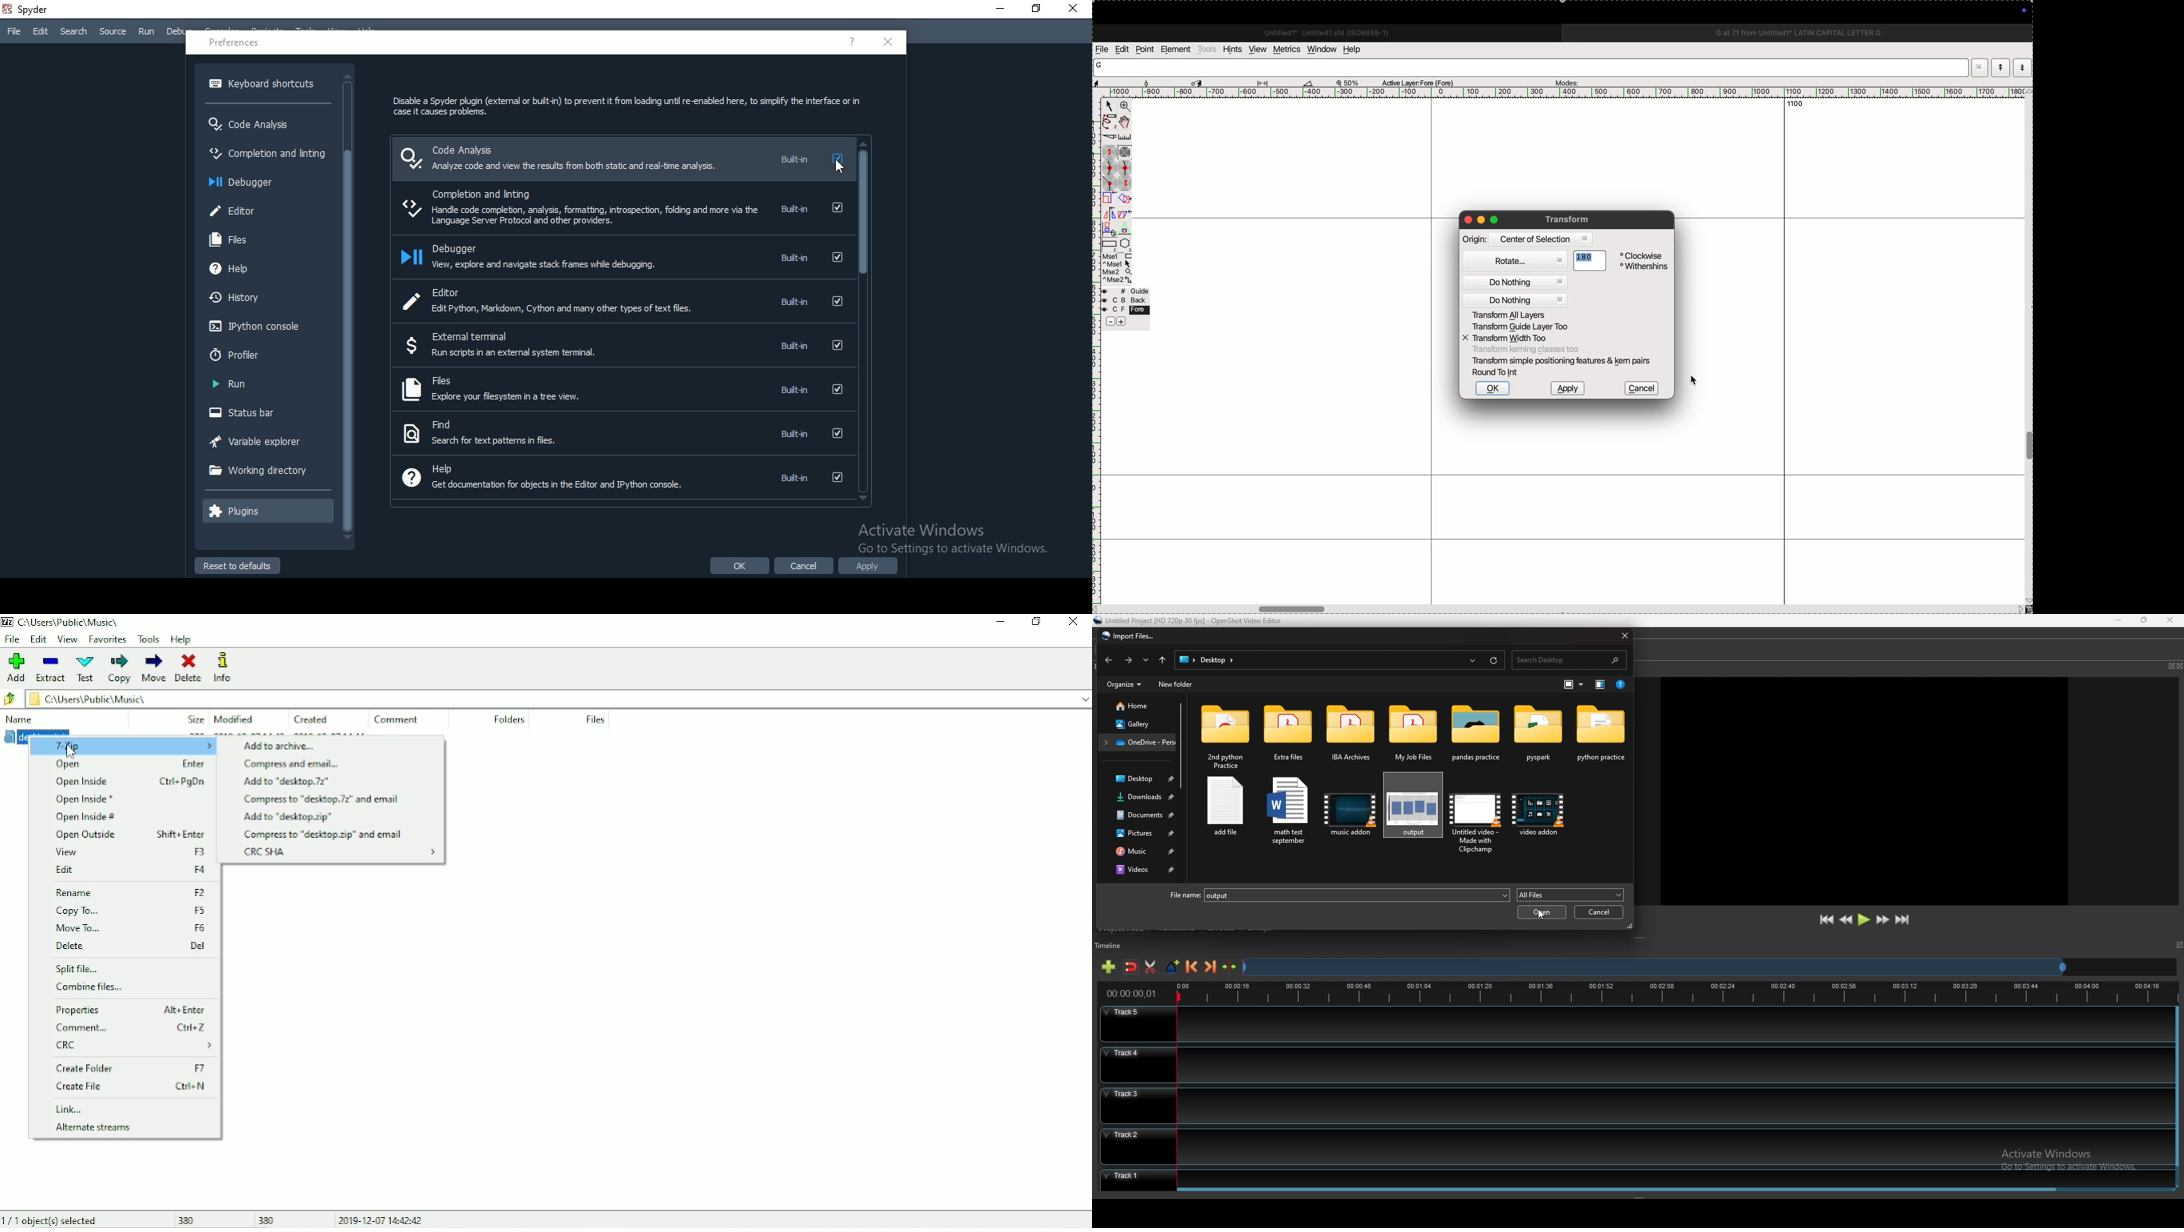 The image size is (2184, 1232). Describe the element at coordinates (121, 669) in the screenshot. I see `Copy` at that location.